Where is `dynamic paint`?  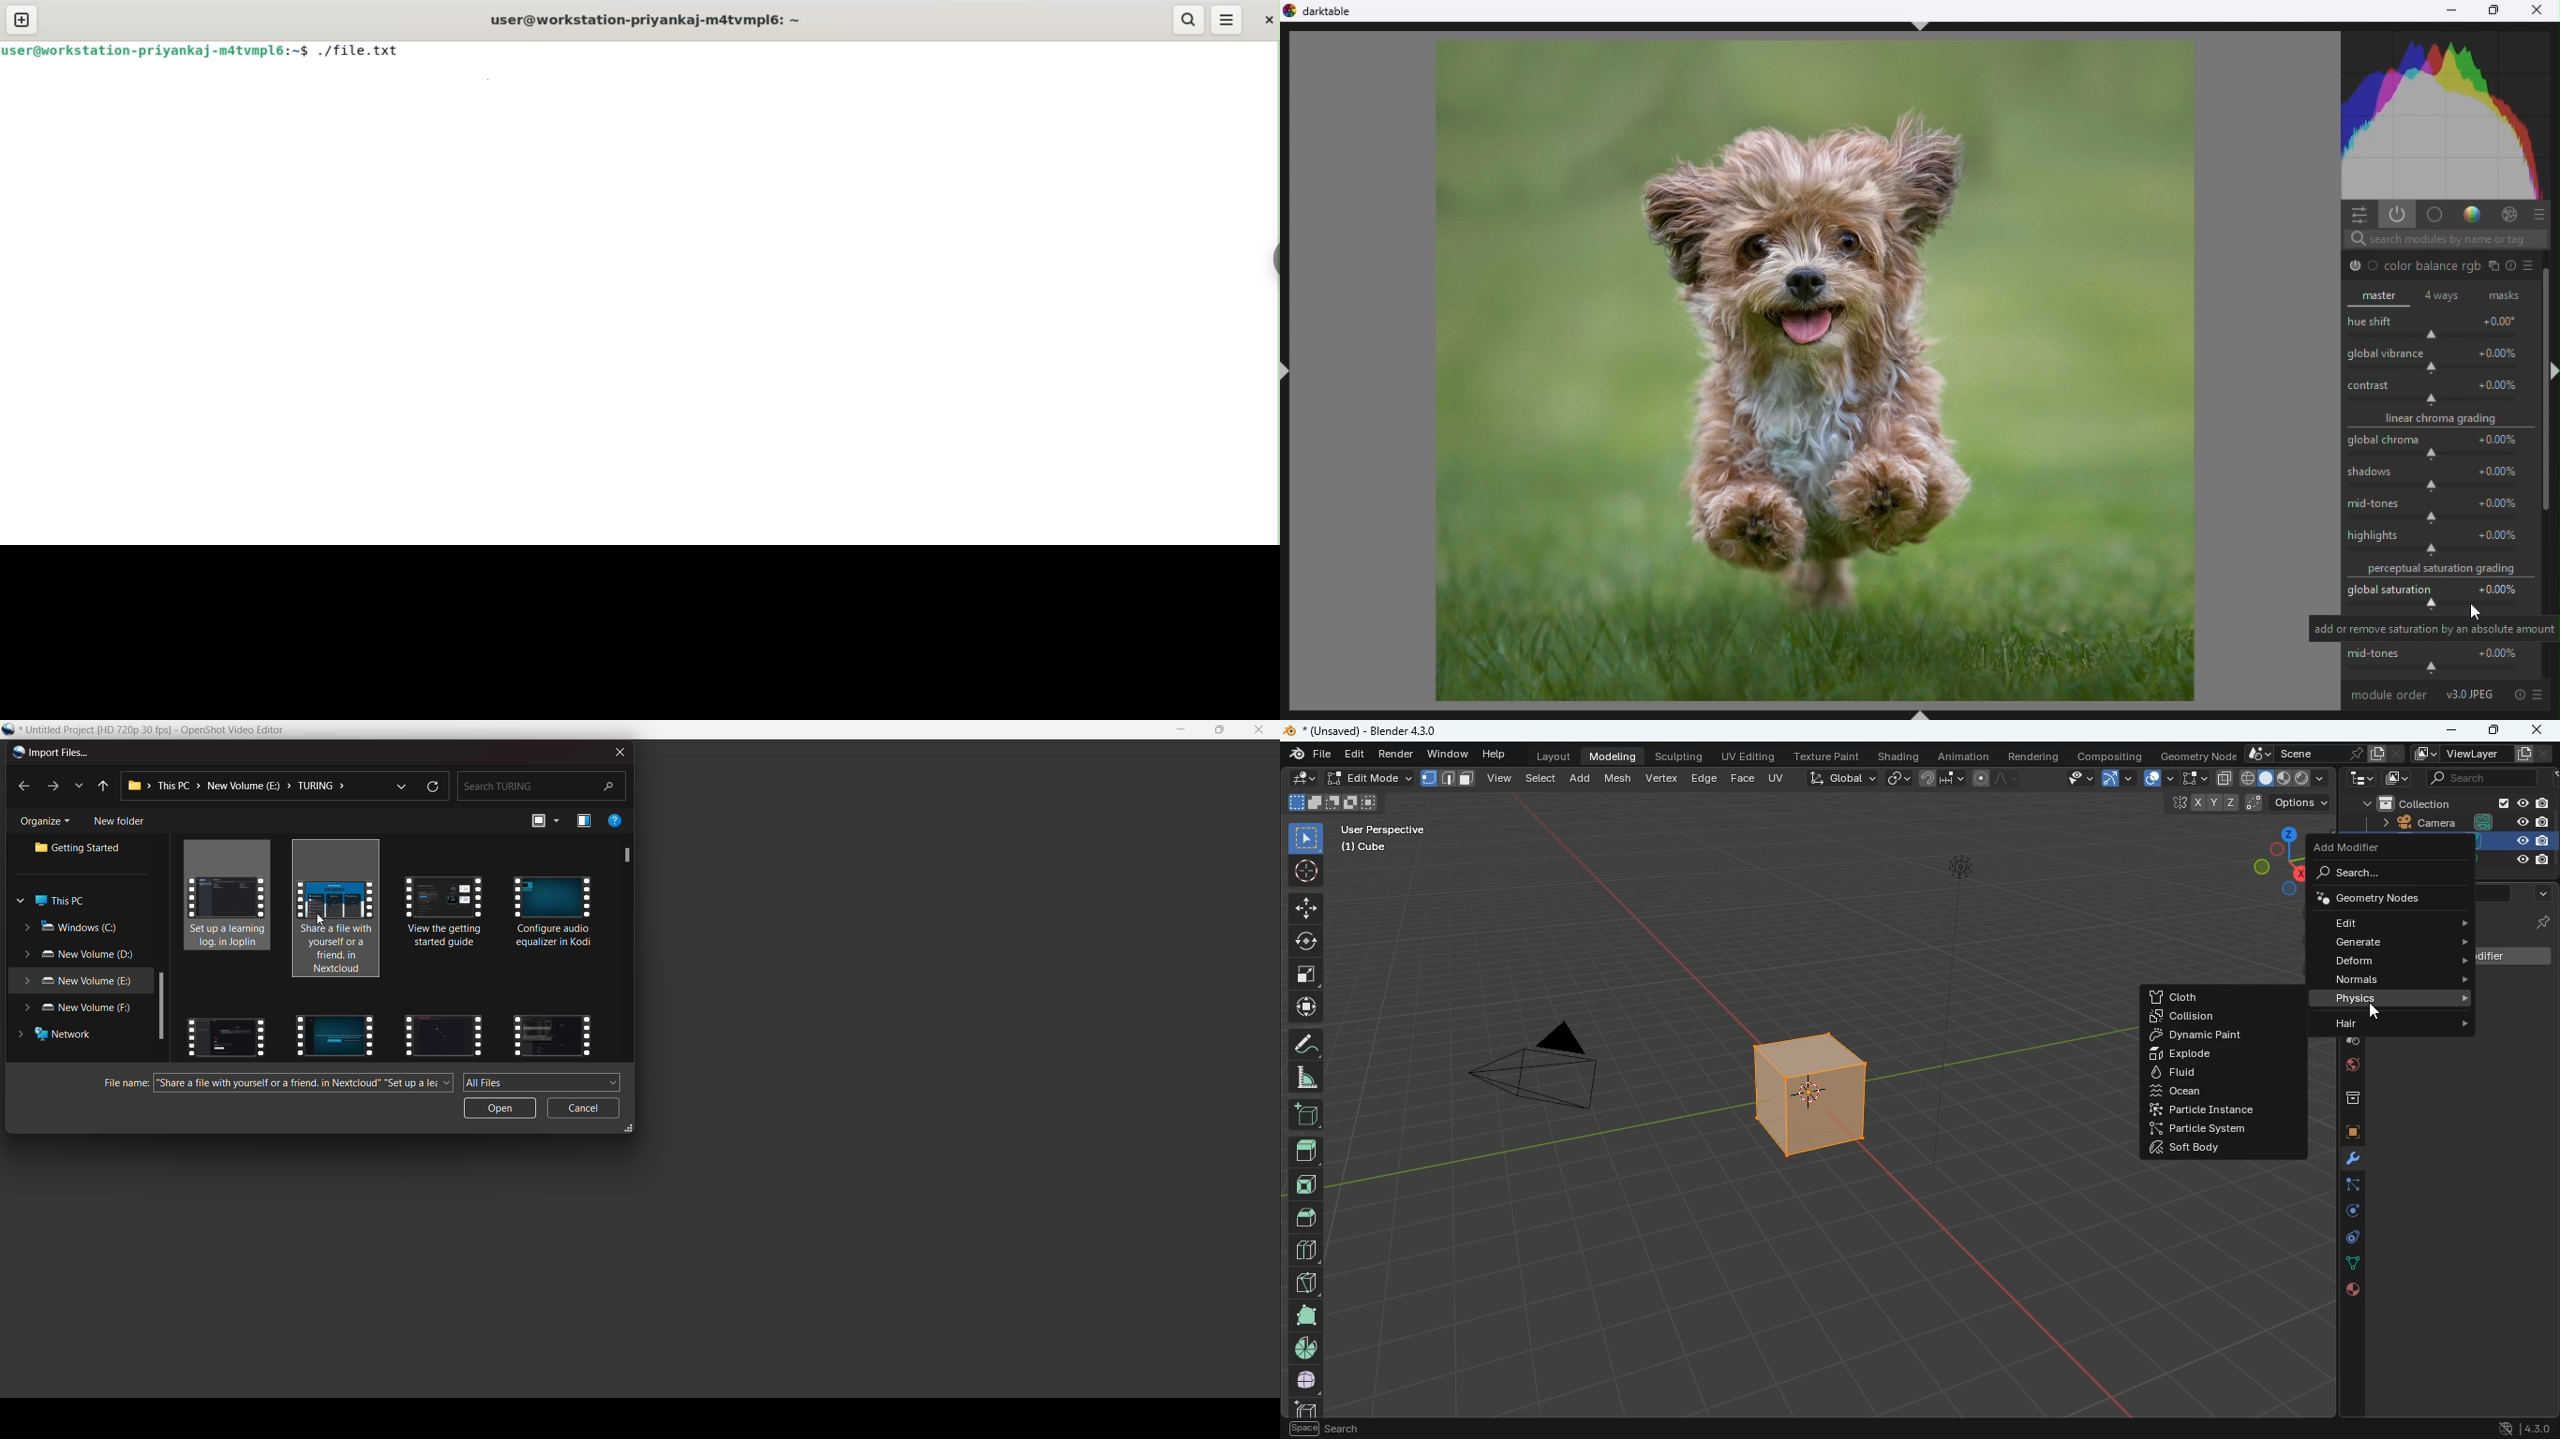 dynamic paint is located at coordinates (2224, 1036).